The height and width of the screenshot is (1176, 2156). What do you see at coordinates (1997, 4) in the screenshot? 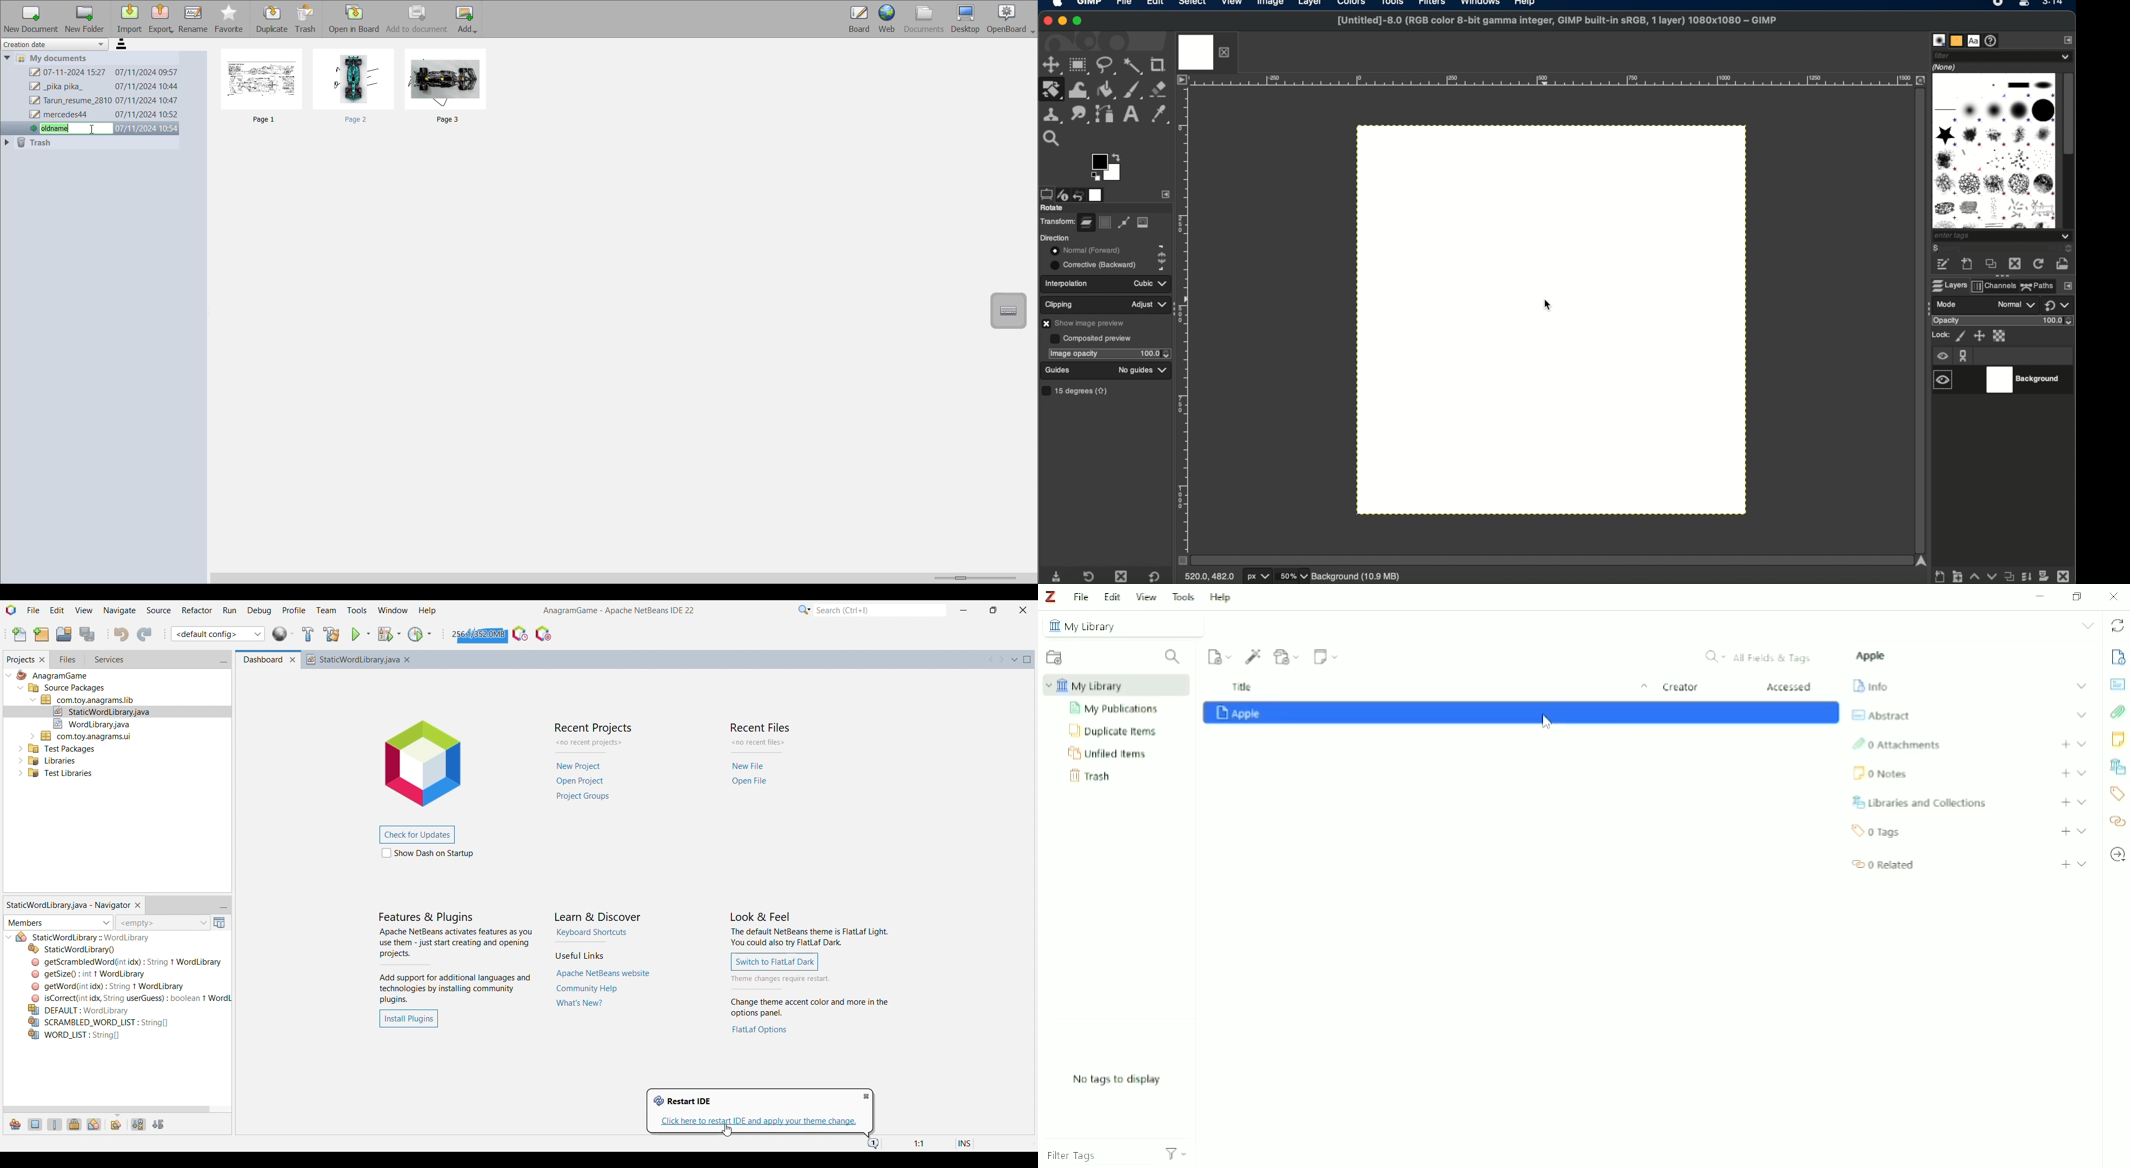
I see `recorder icon` at bounding box center [1997, 4].